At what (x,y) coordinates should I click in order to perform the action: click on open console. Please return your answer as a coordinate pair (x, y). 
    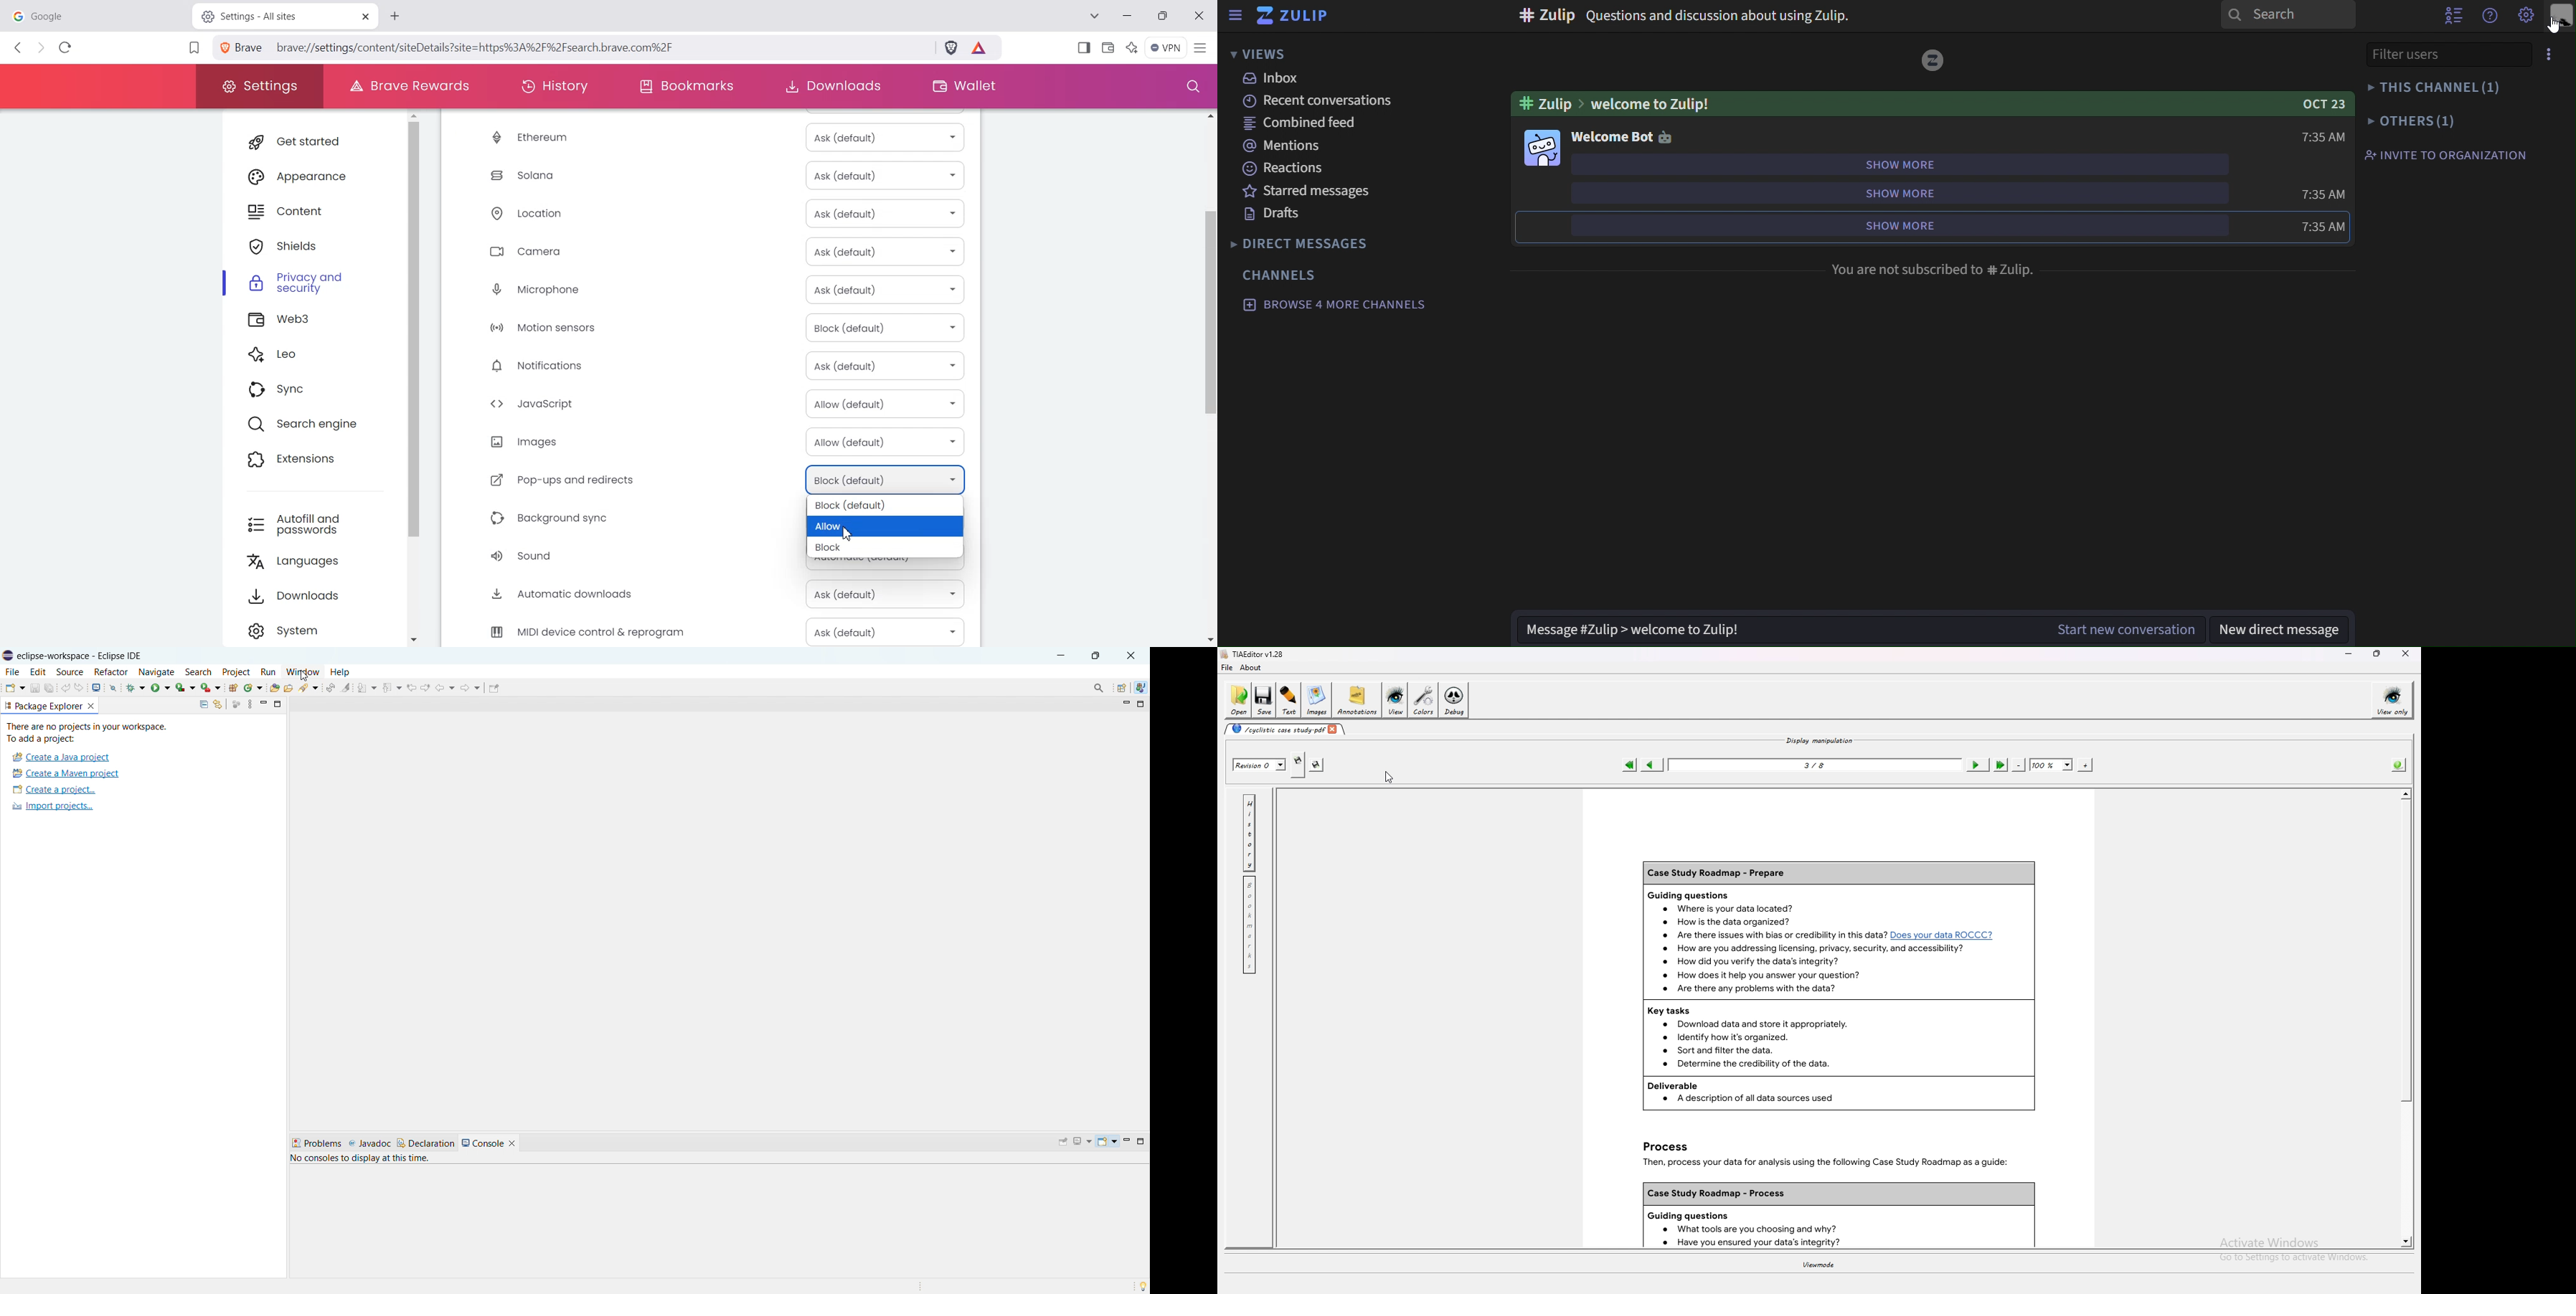
    Looking at the image, I should click on (1107, 1142).